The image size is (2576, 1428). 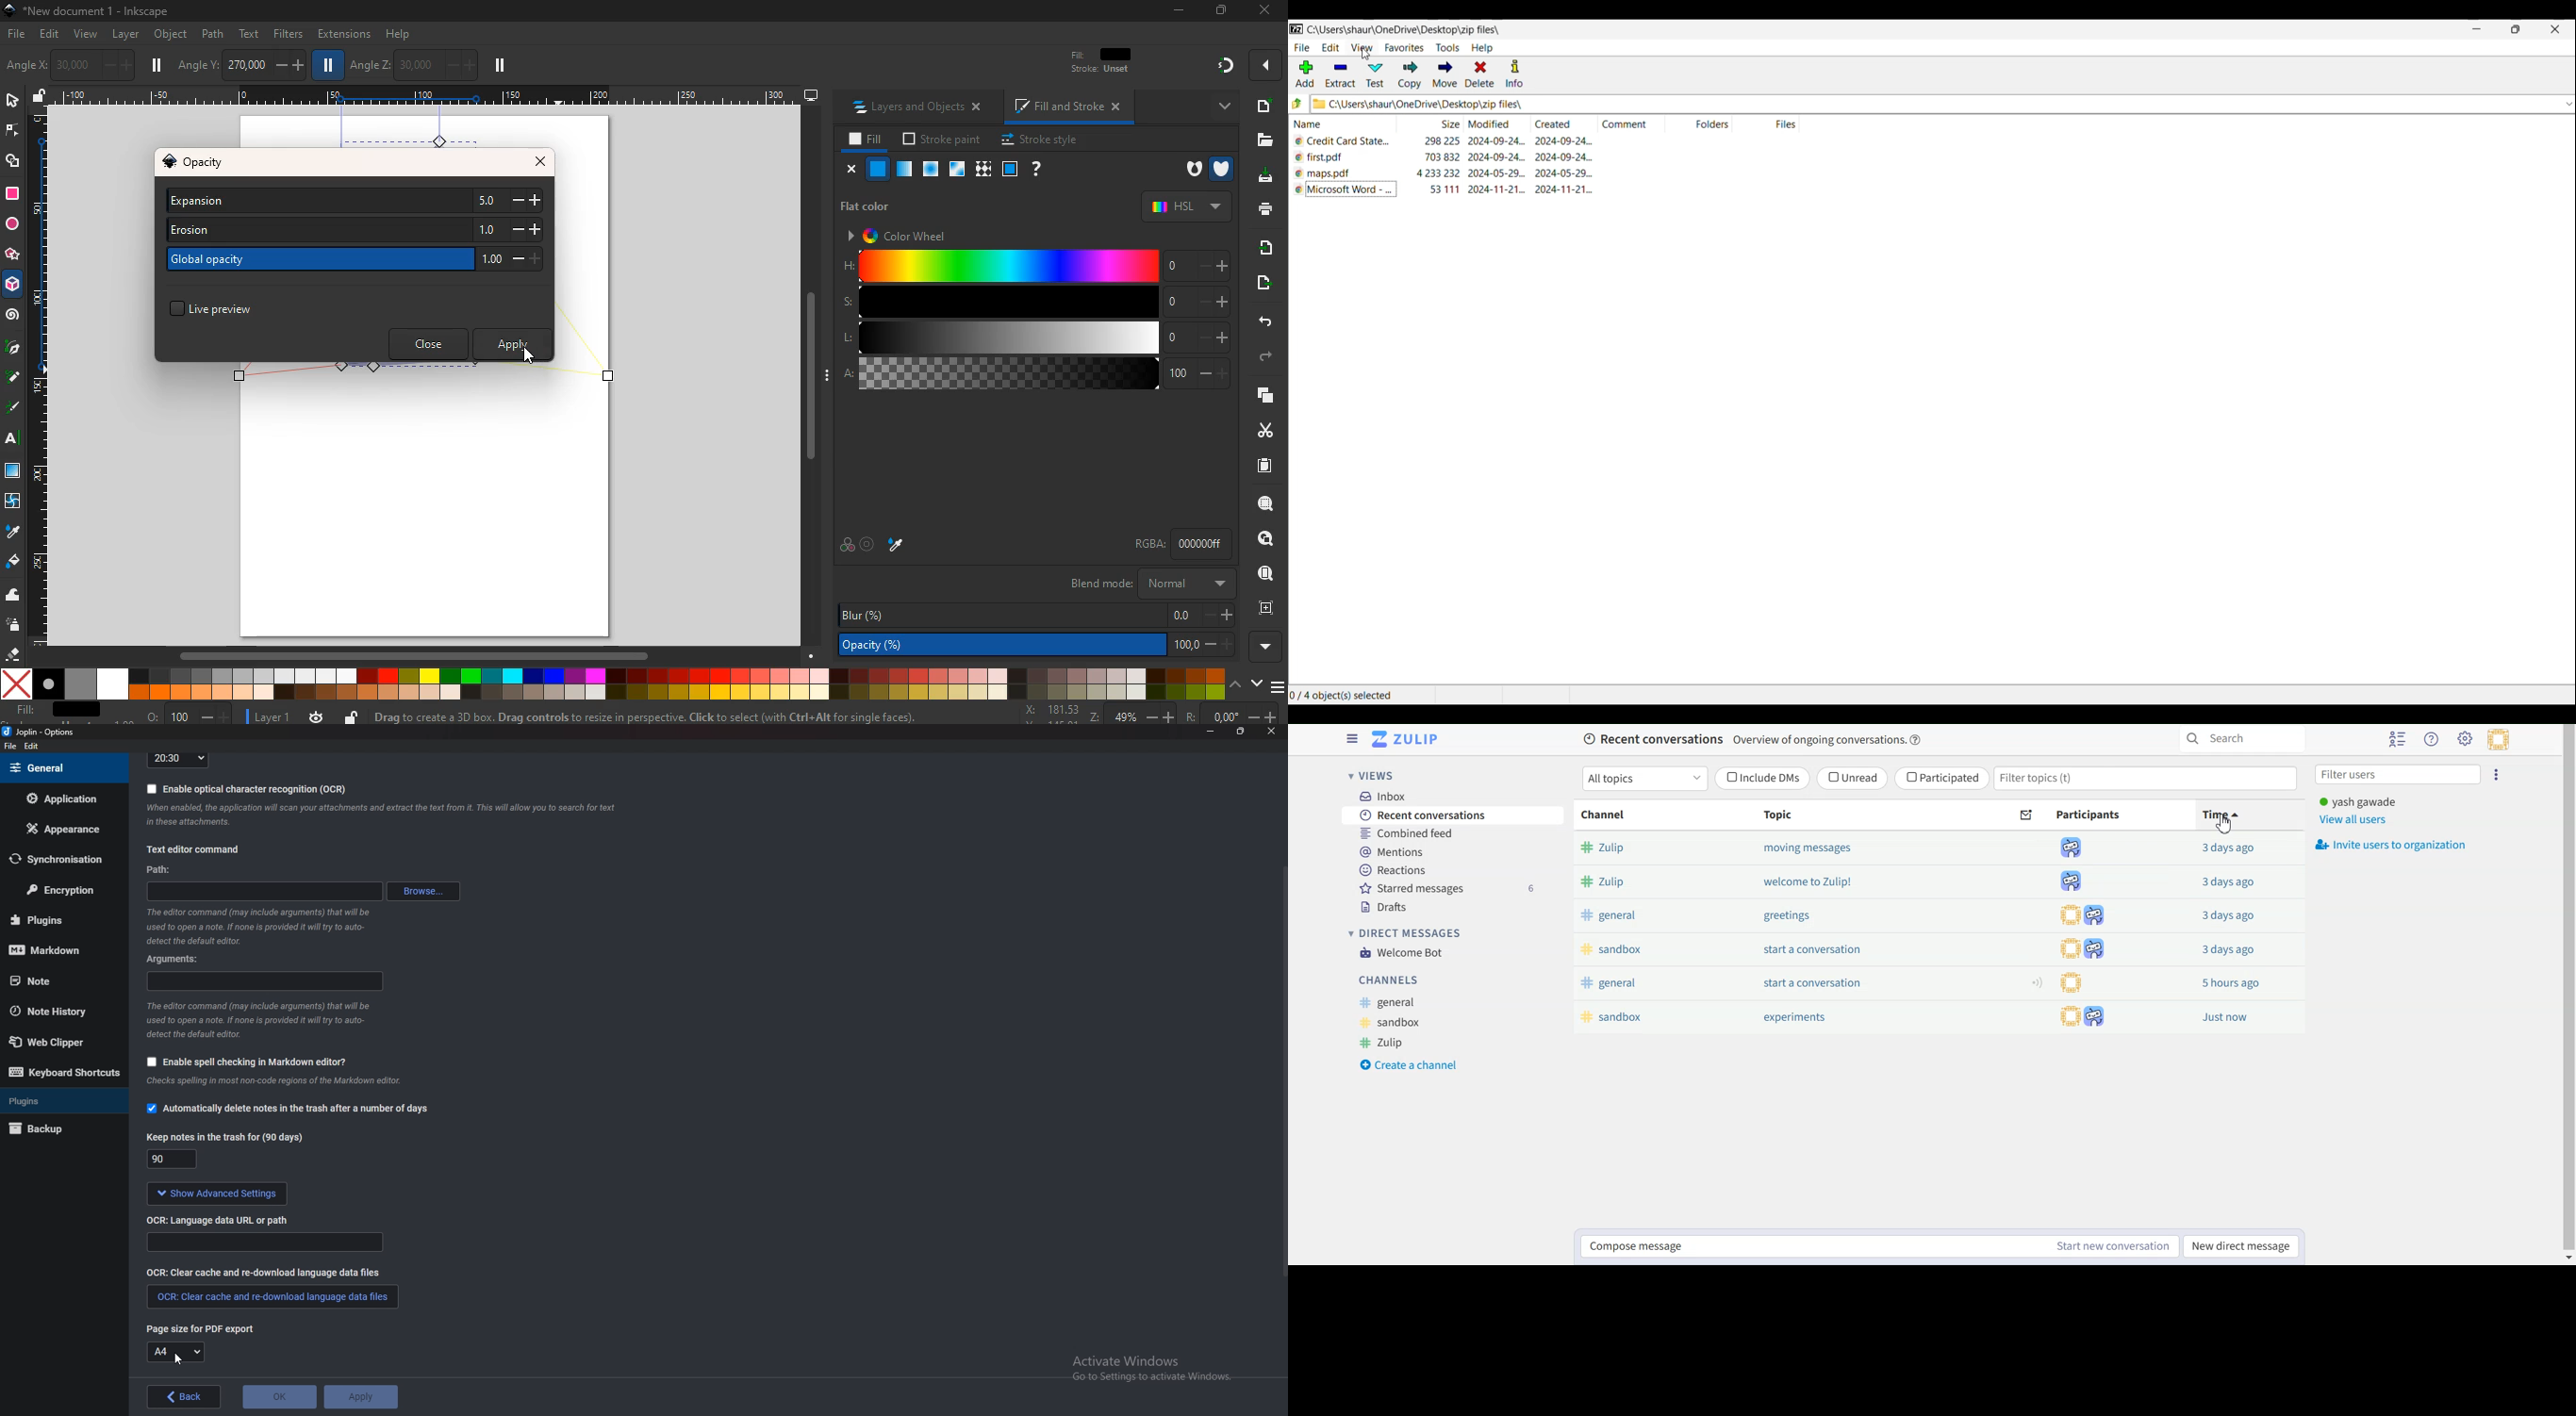 I want to click on blur, so click(x=1033, y=613).